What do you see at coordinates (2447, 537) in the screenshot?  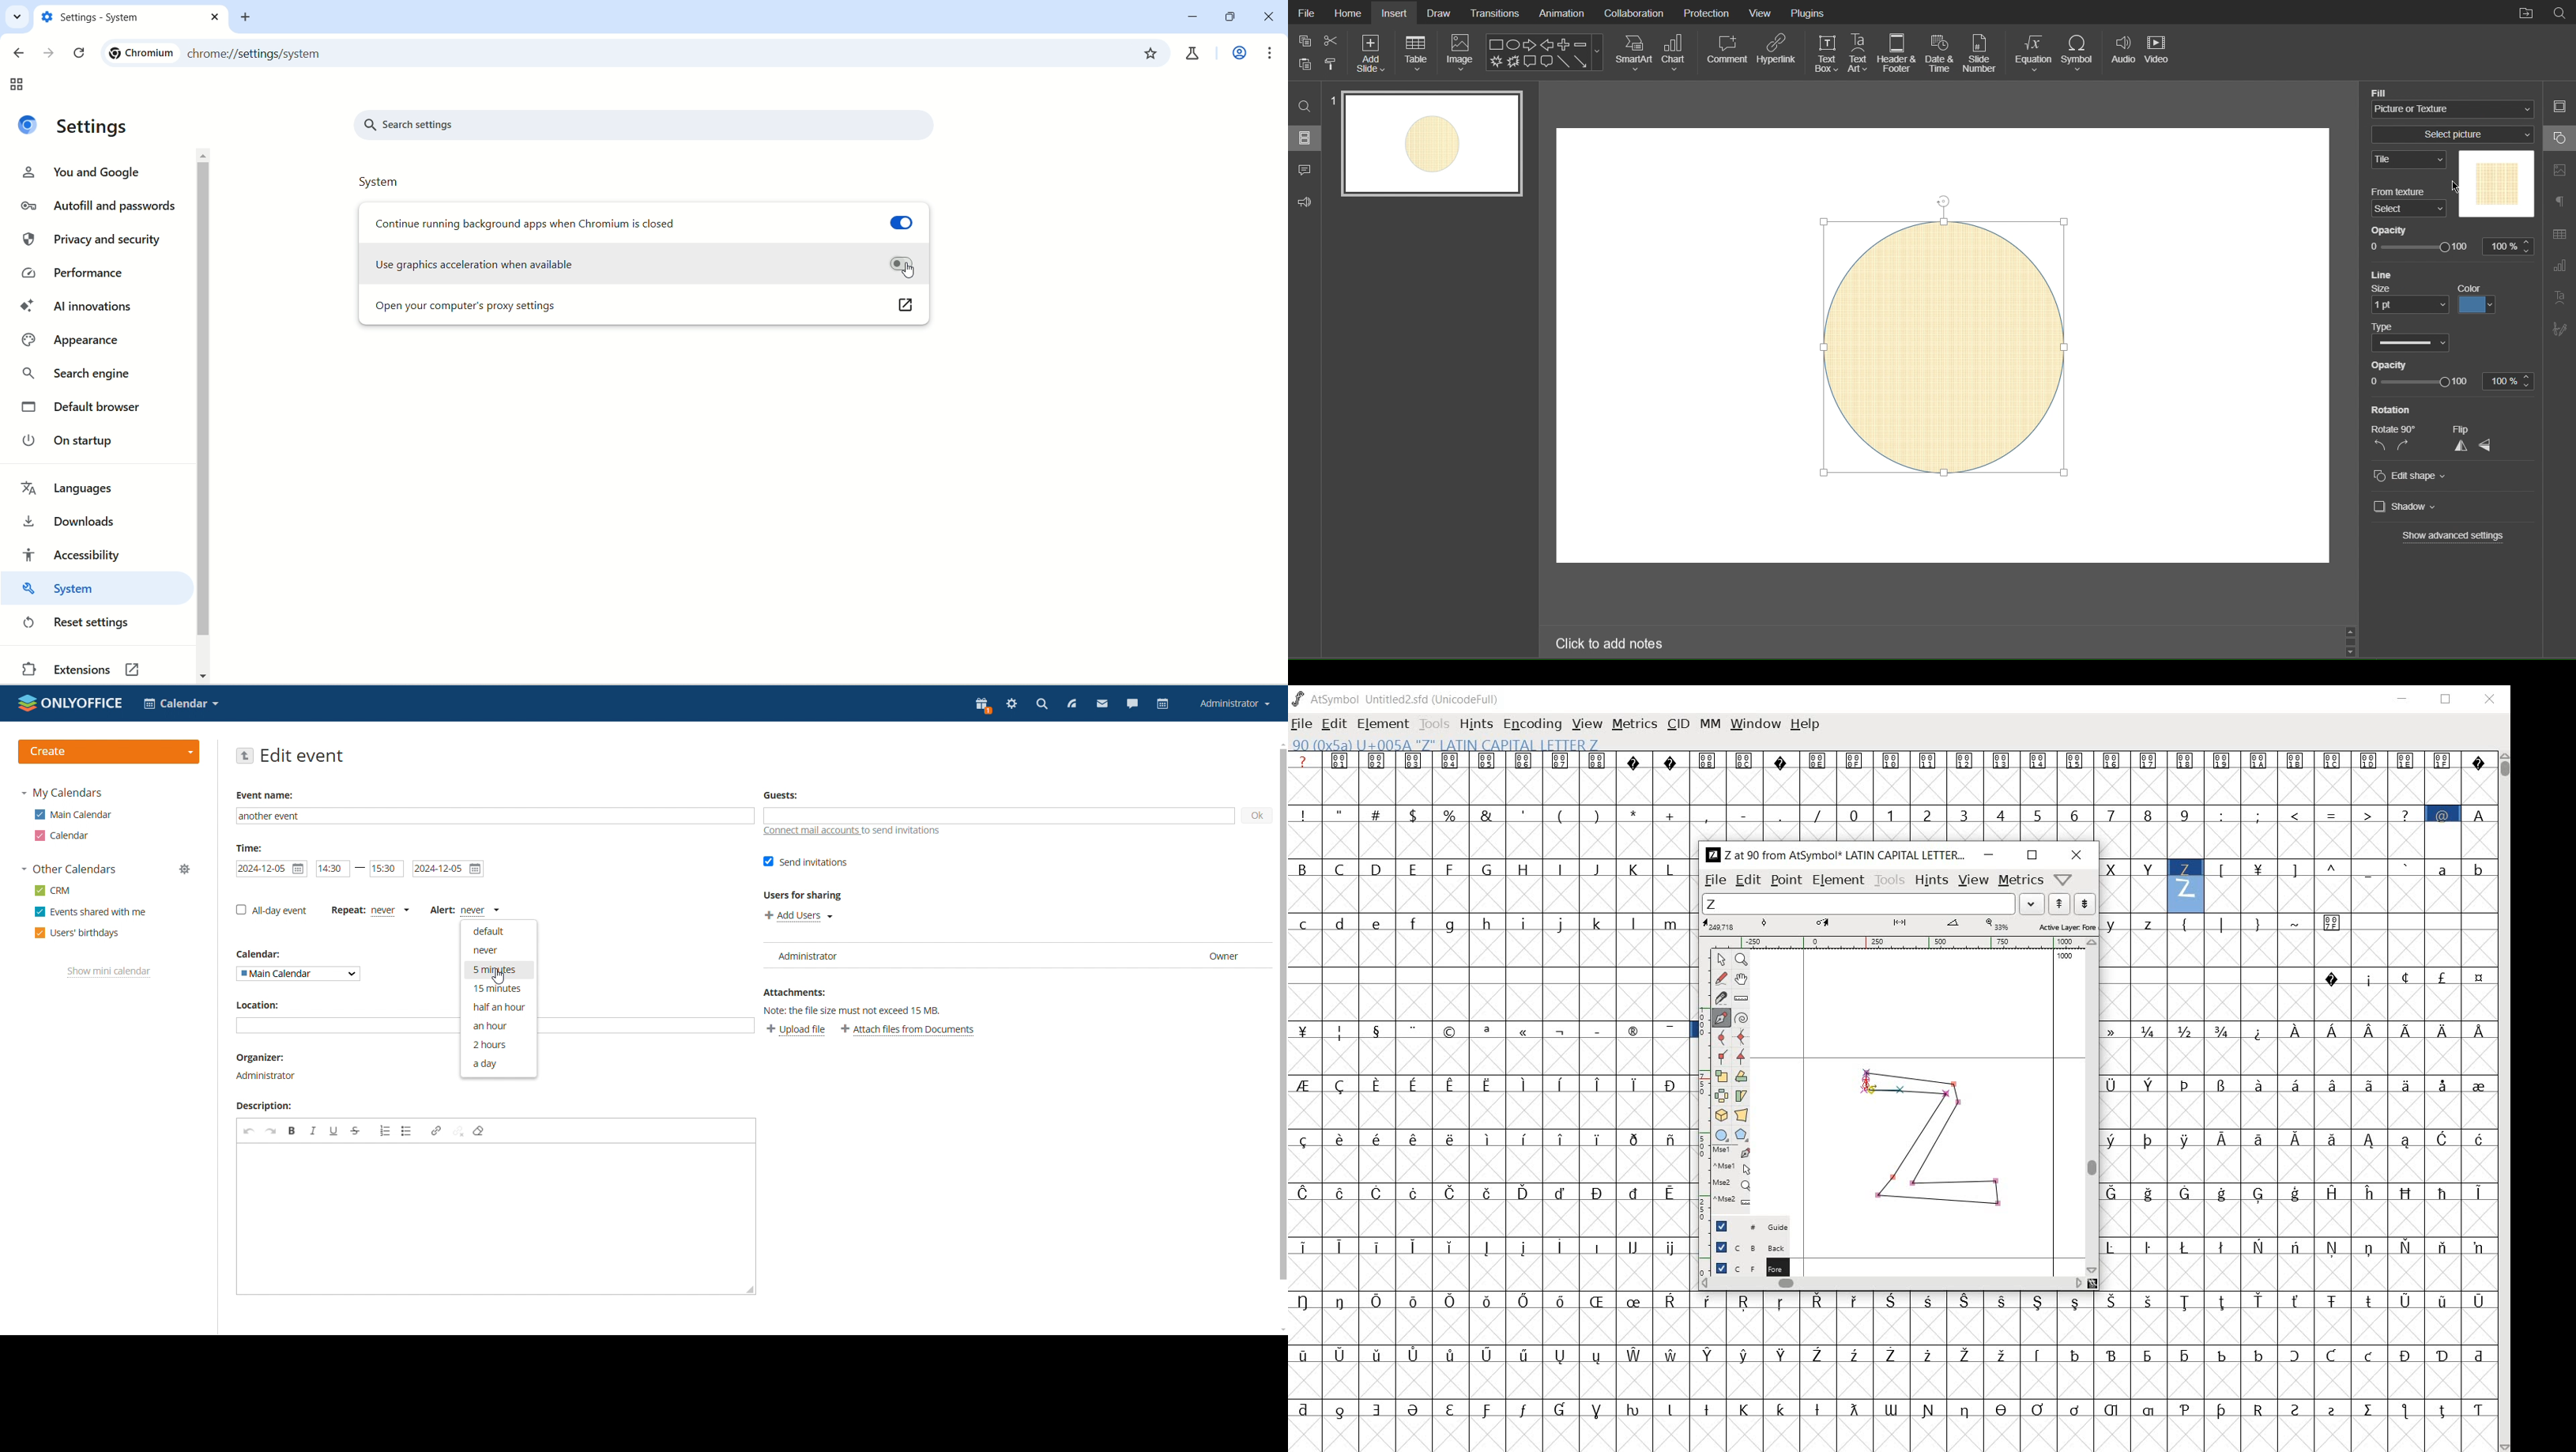 I see `Show advanced settings` at bounding box center [2447, 537].